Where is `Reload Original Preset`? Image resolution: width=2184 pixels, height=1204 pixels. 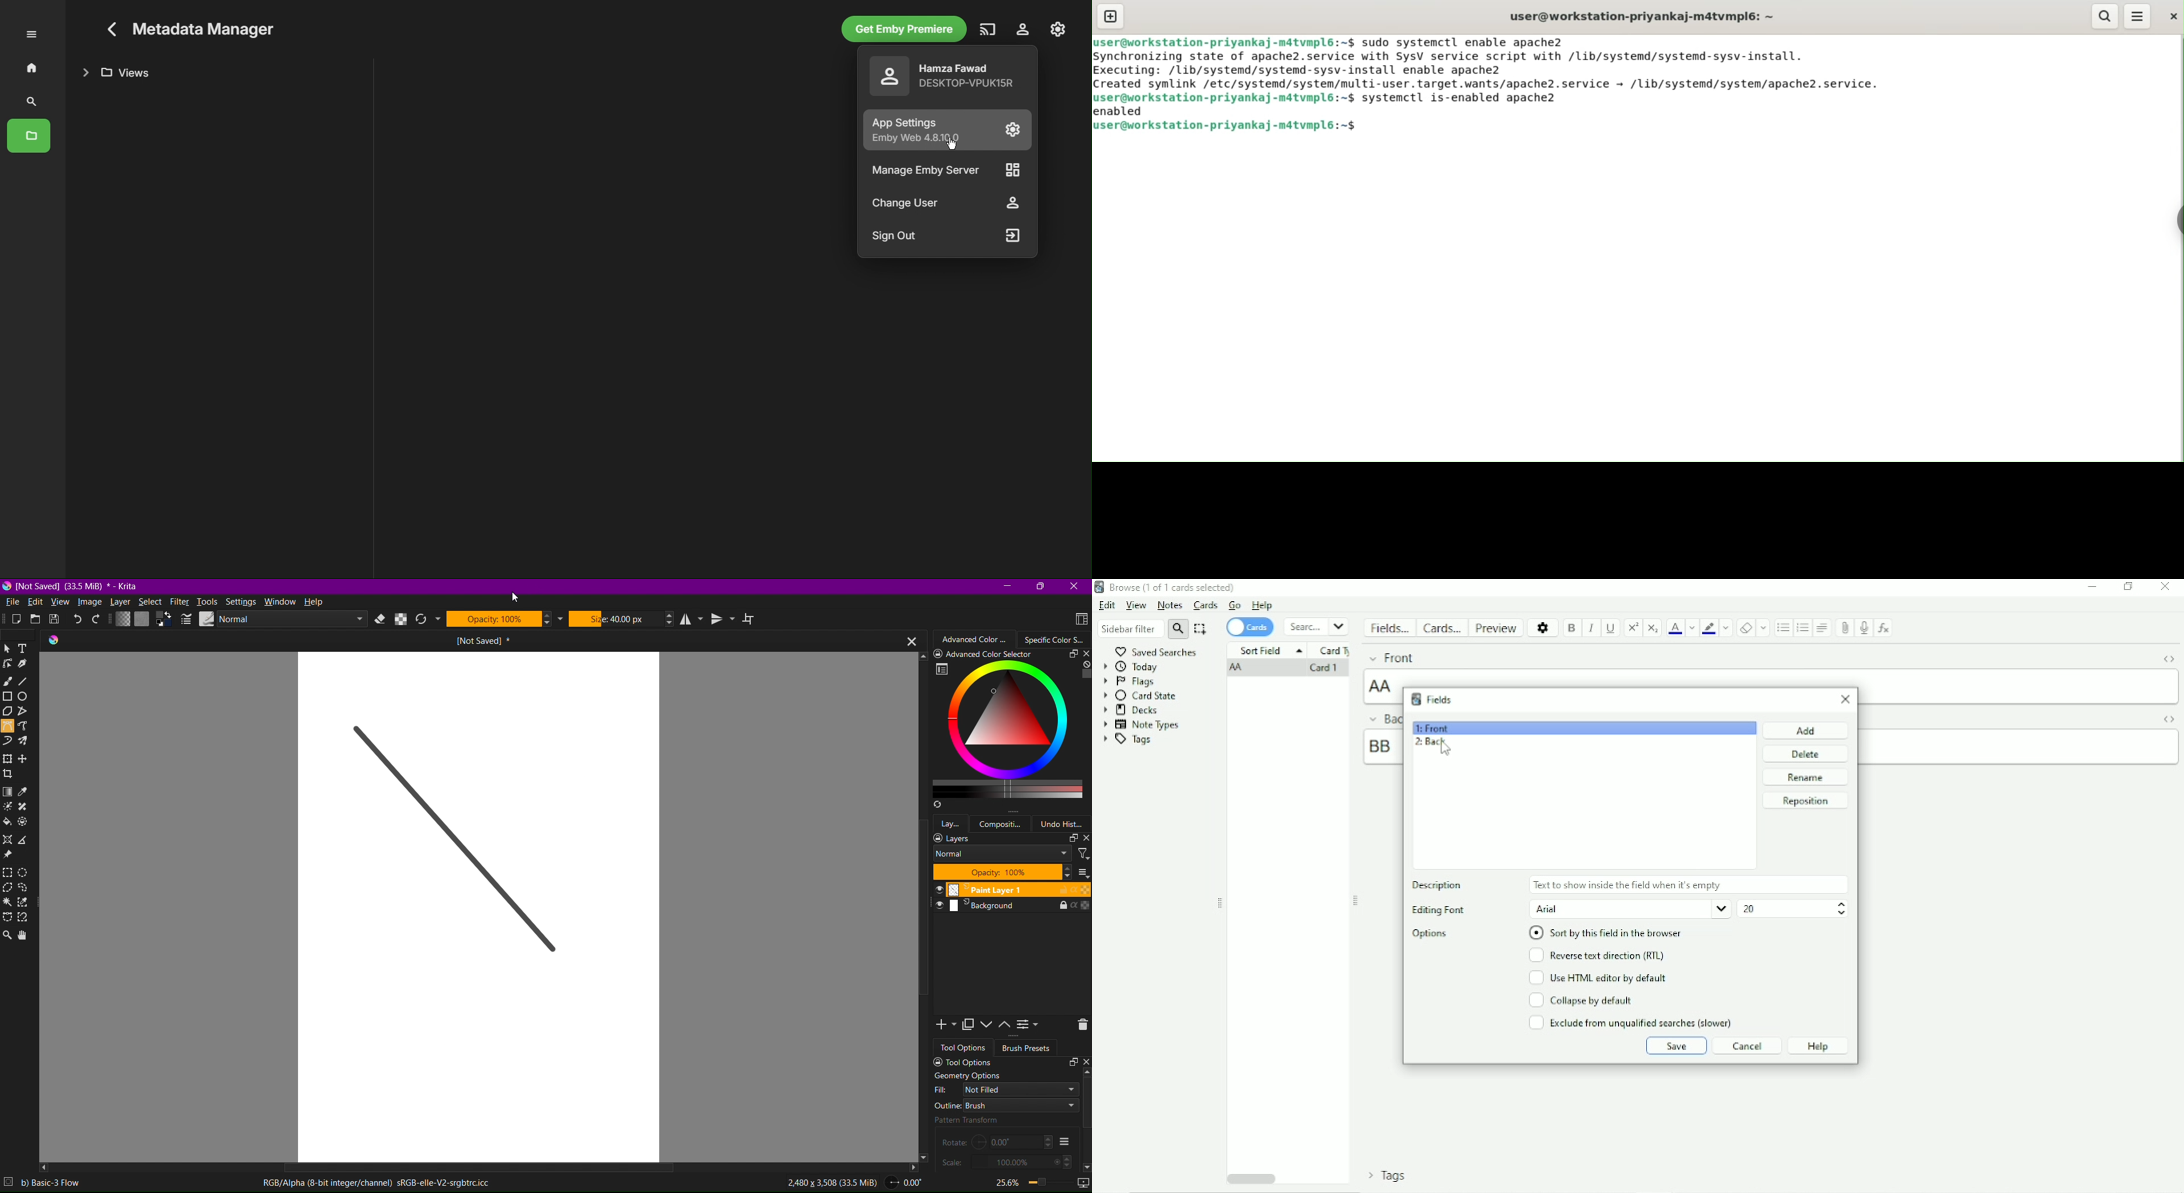
Reload Original Preset is located at coordinates (427, 620).